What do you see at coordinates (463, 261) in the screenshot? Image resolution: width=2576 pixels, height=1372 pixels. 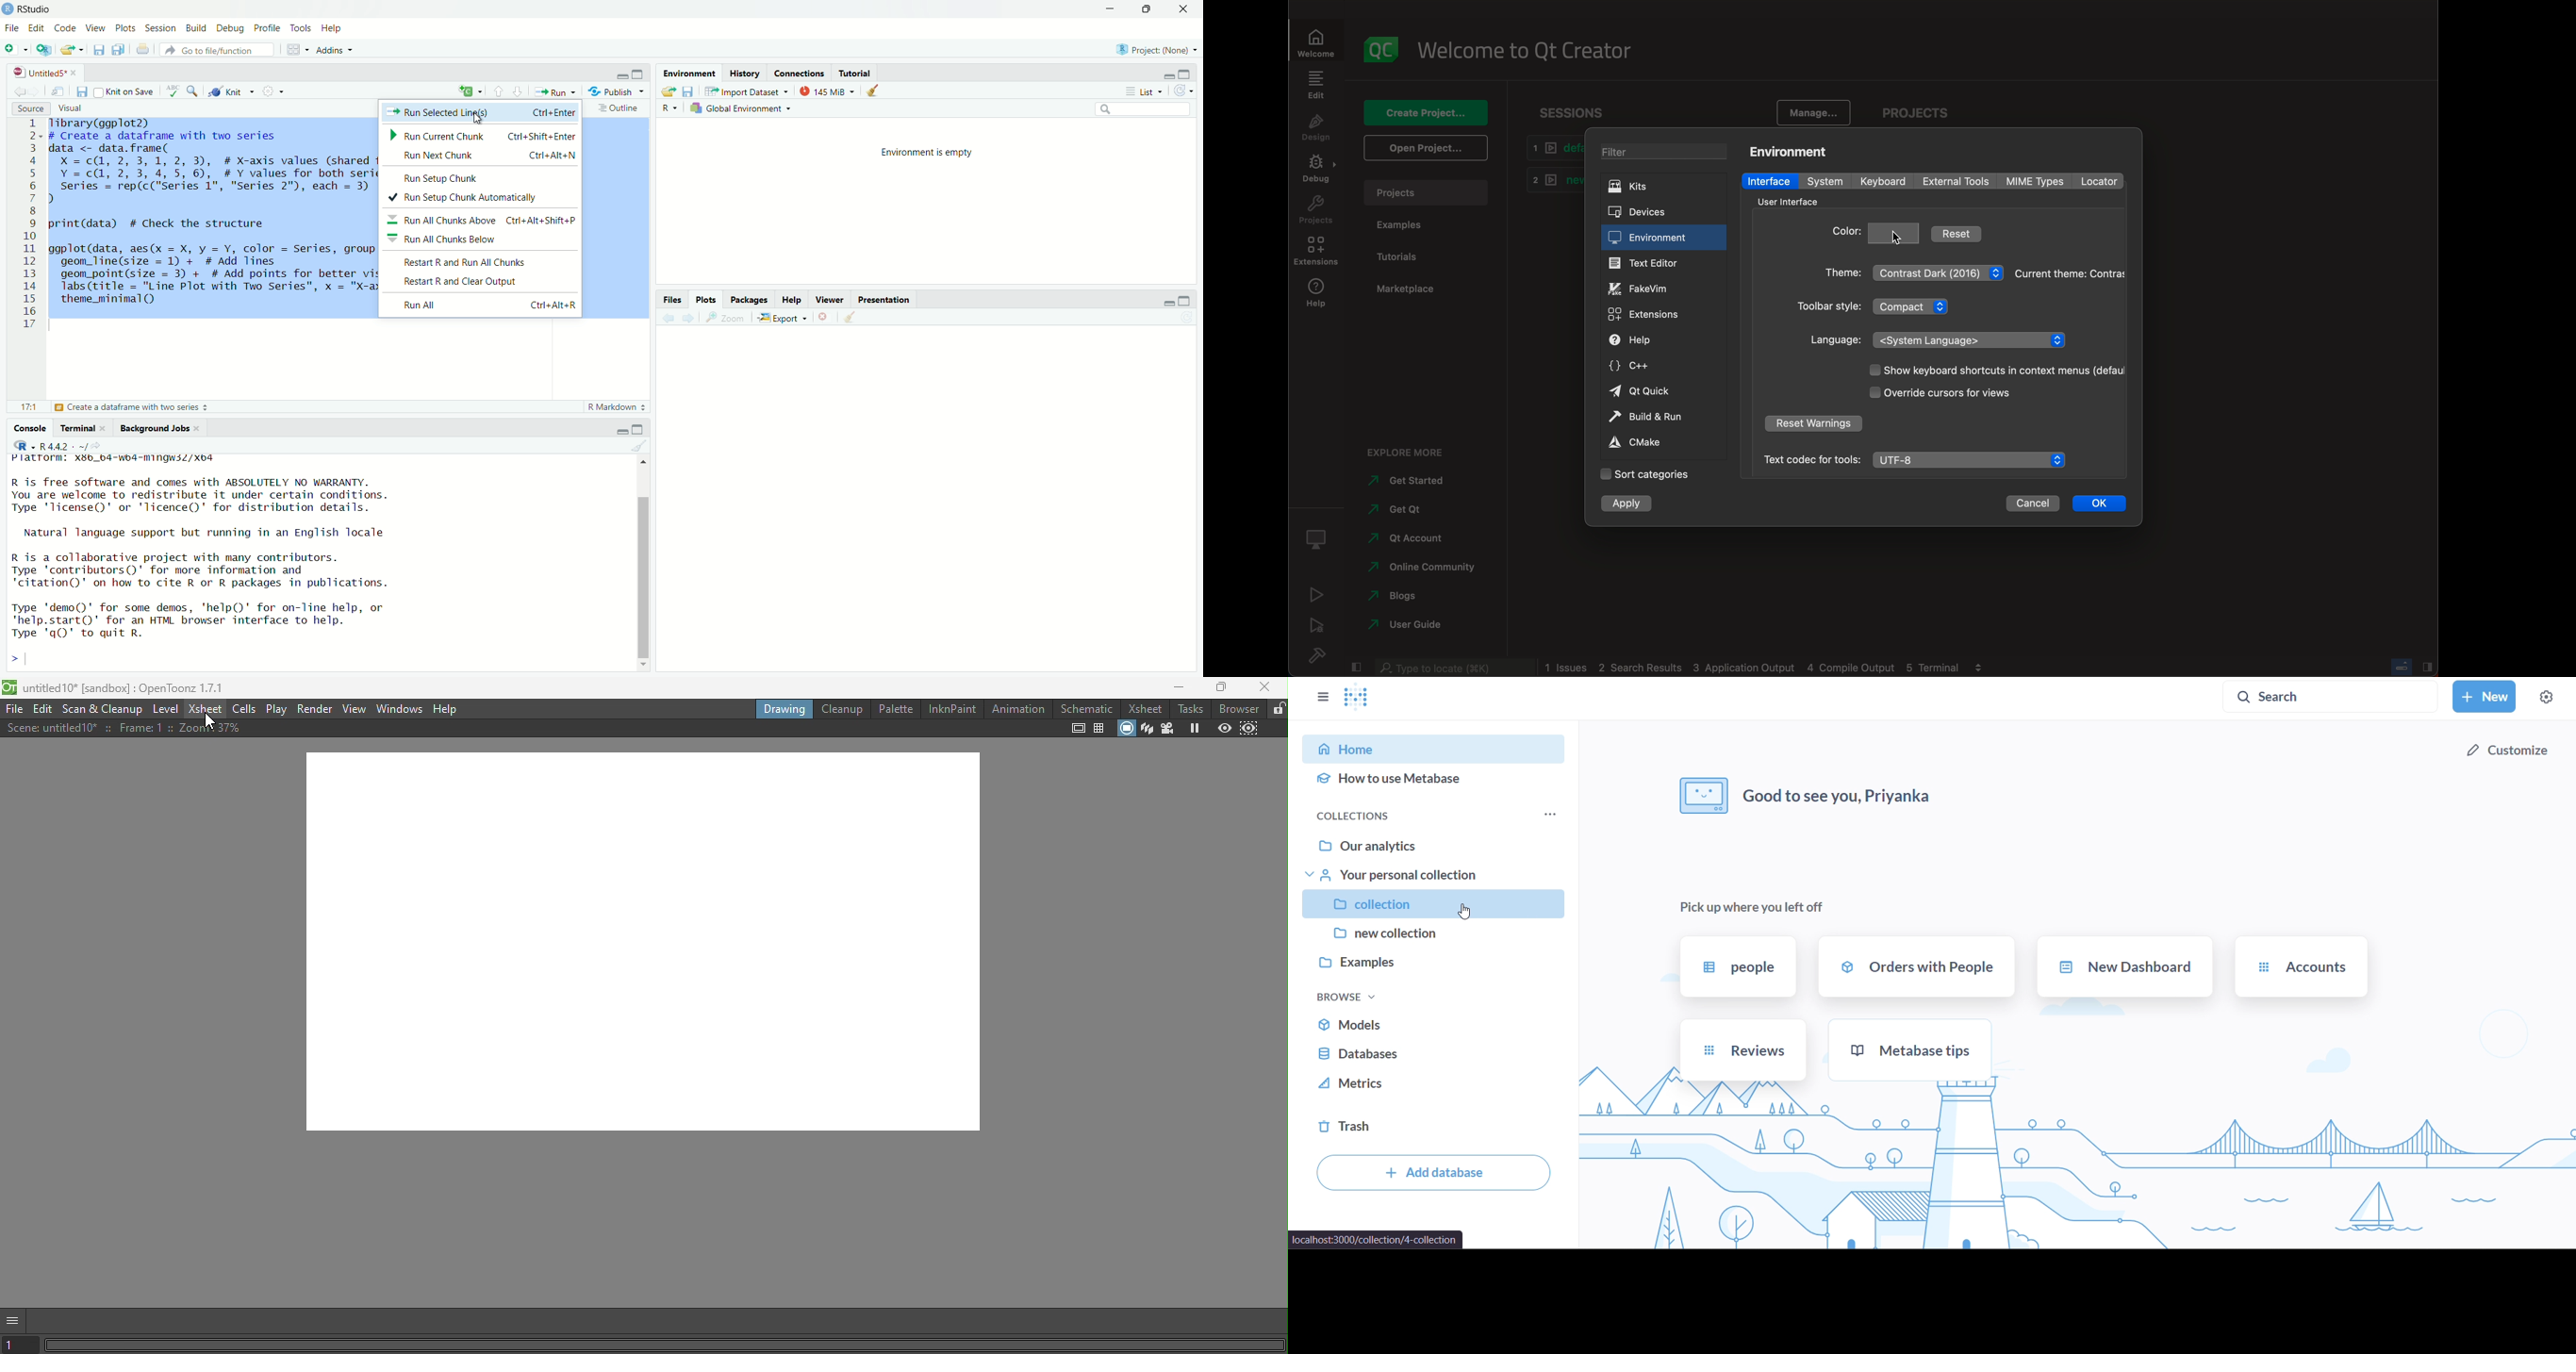 I see `Restart R and Run all chunks` at bounding box center [463, 261].